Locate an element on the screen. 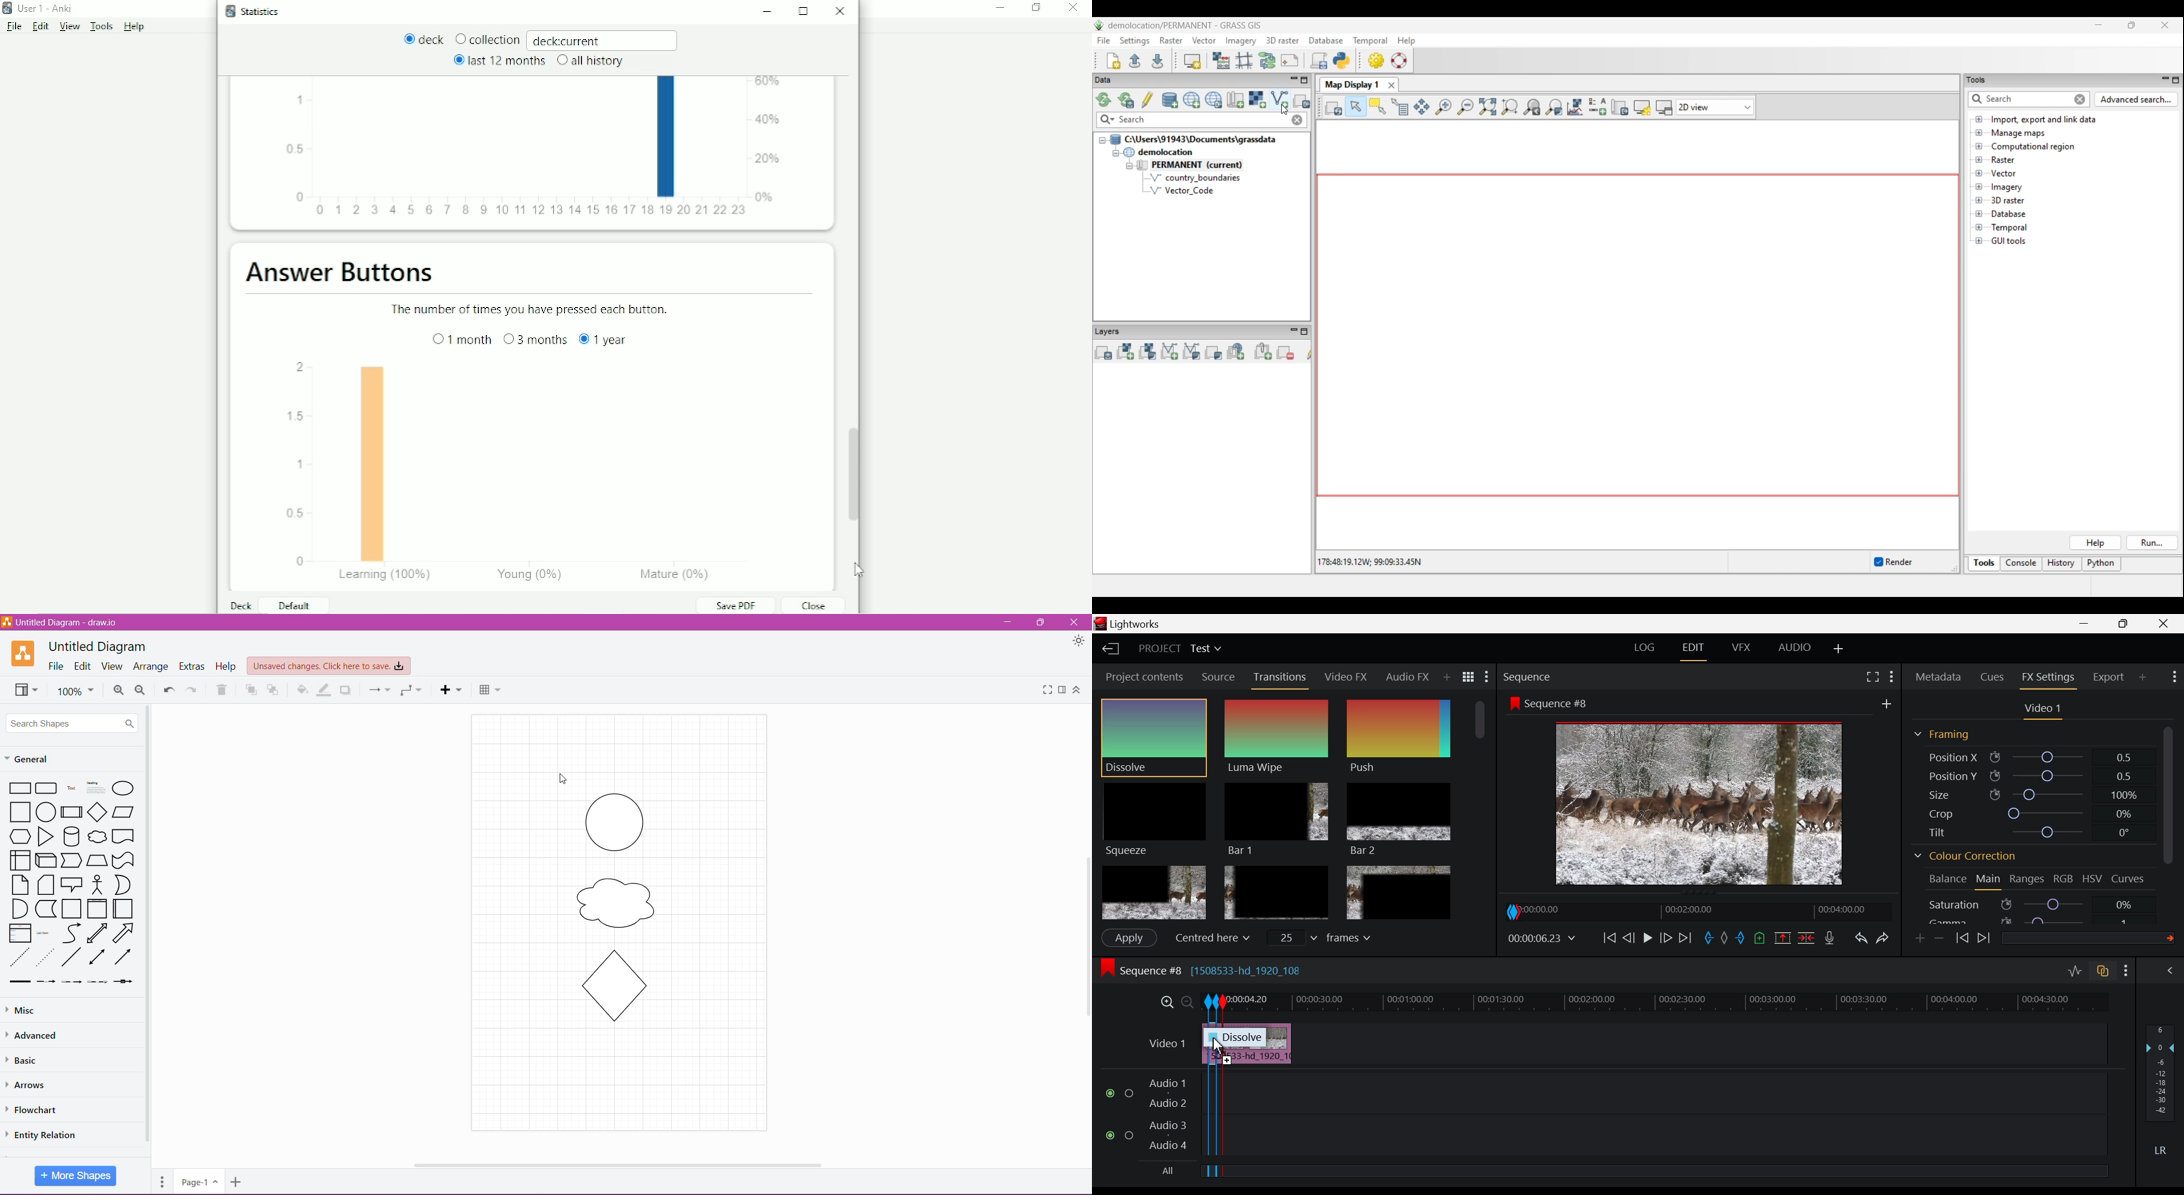 Image resolution: width=2184 pixels, height=1204 pixels. Vertical Scroll Bar is located at coordinates (1085, 934).